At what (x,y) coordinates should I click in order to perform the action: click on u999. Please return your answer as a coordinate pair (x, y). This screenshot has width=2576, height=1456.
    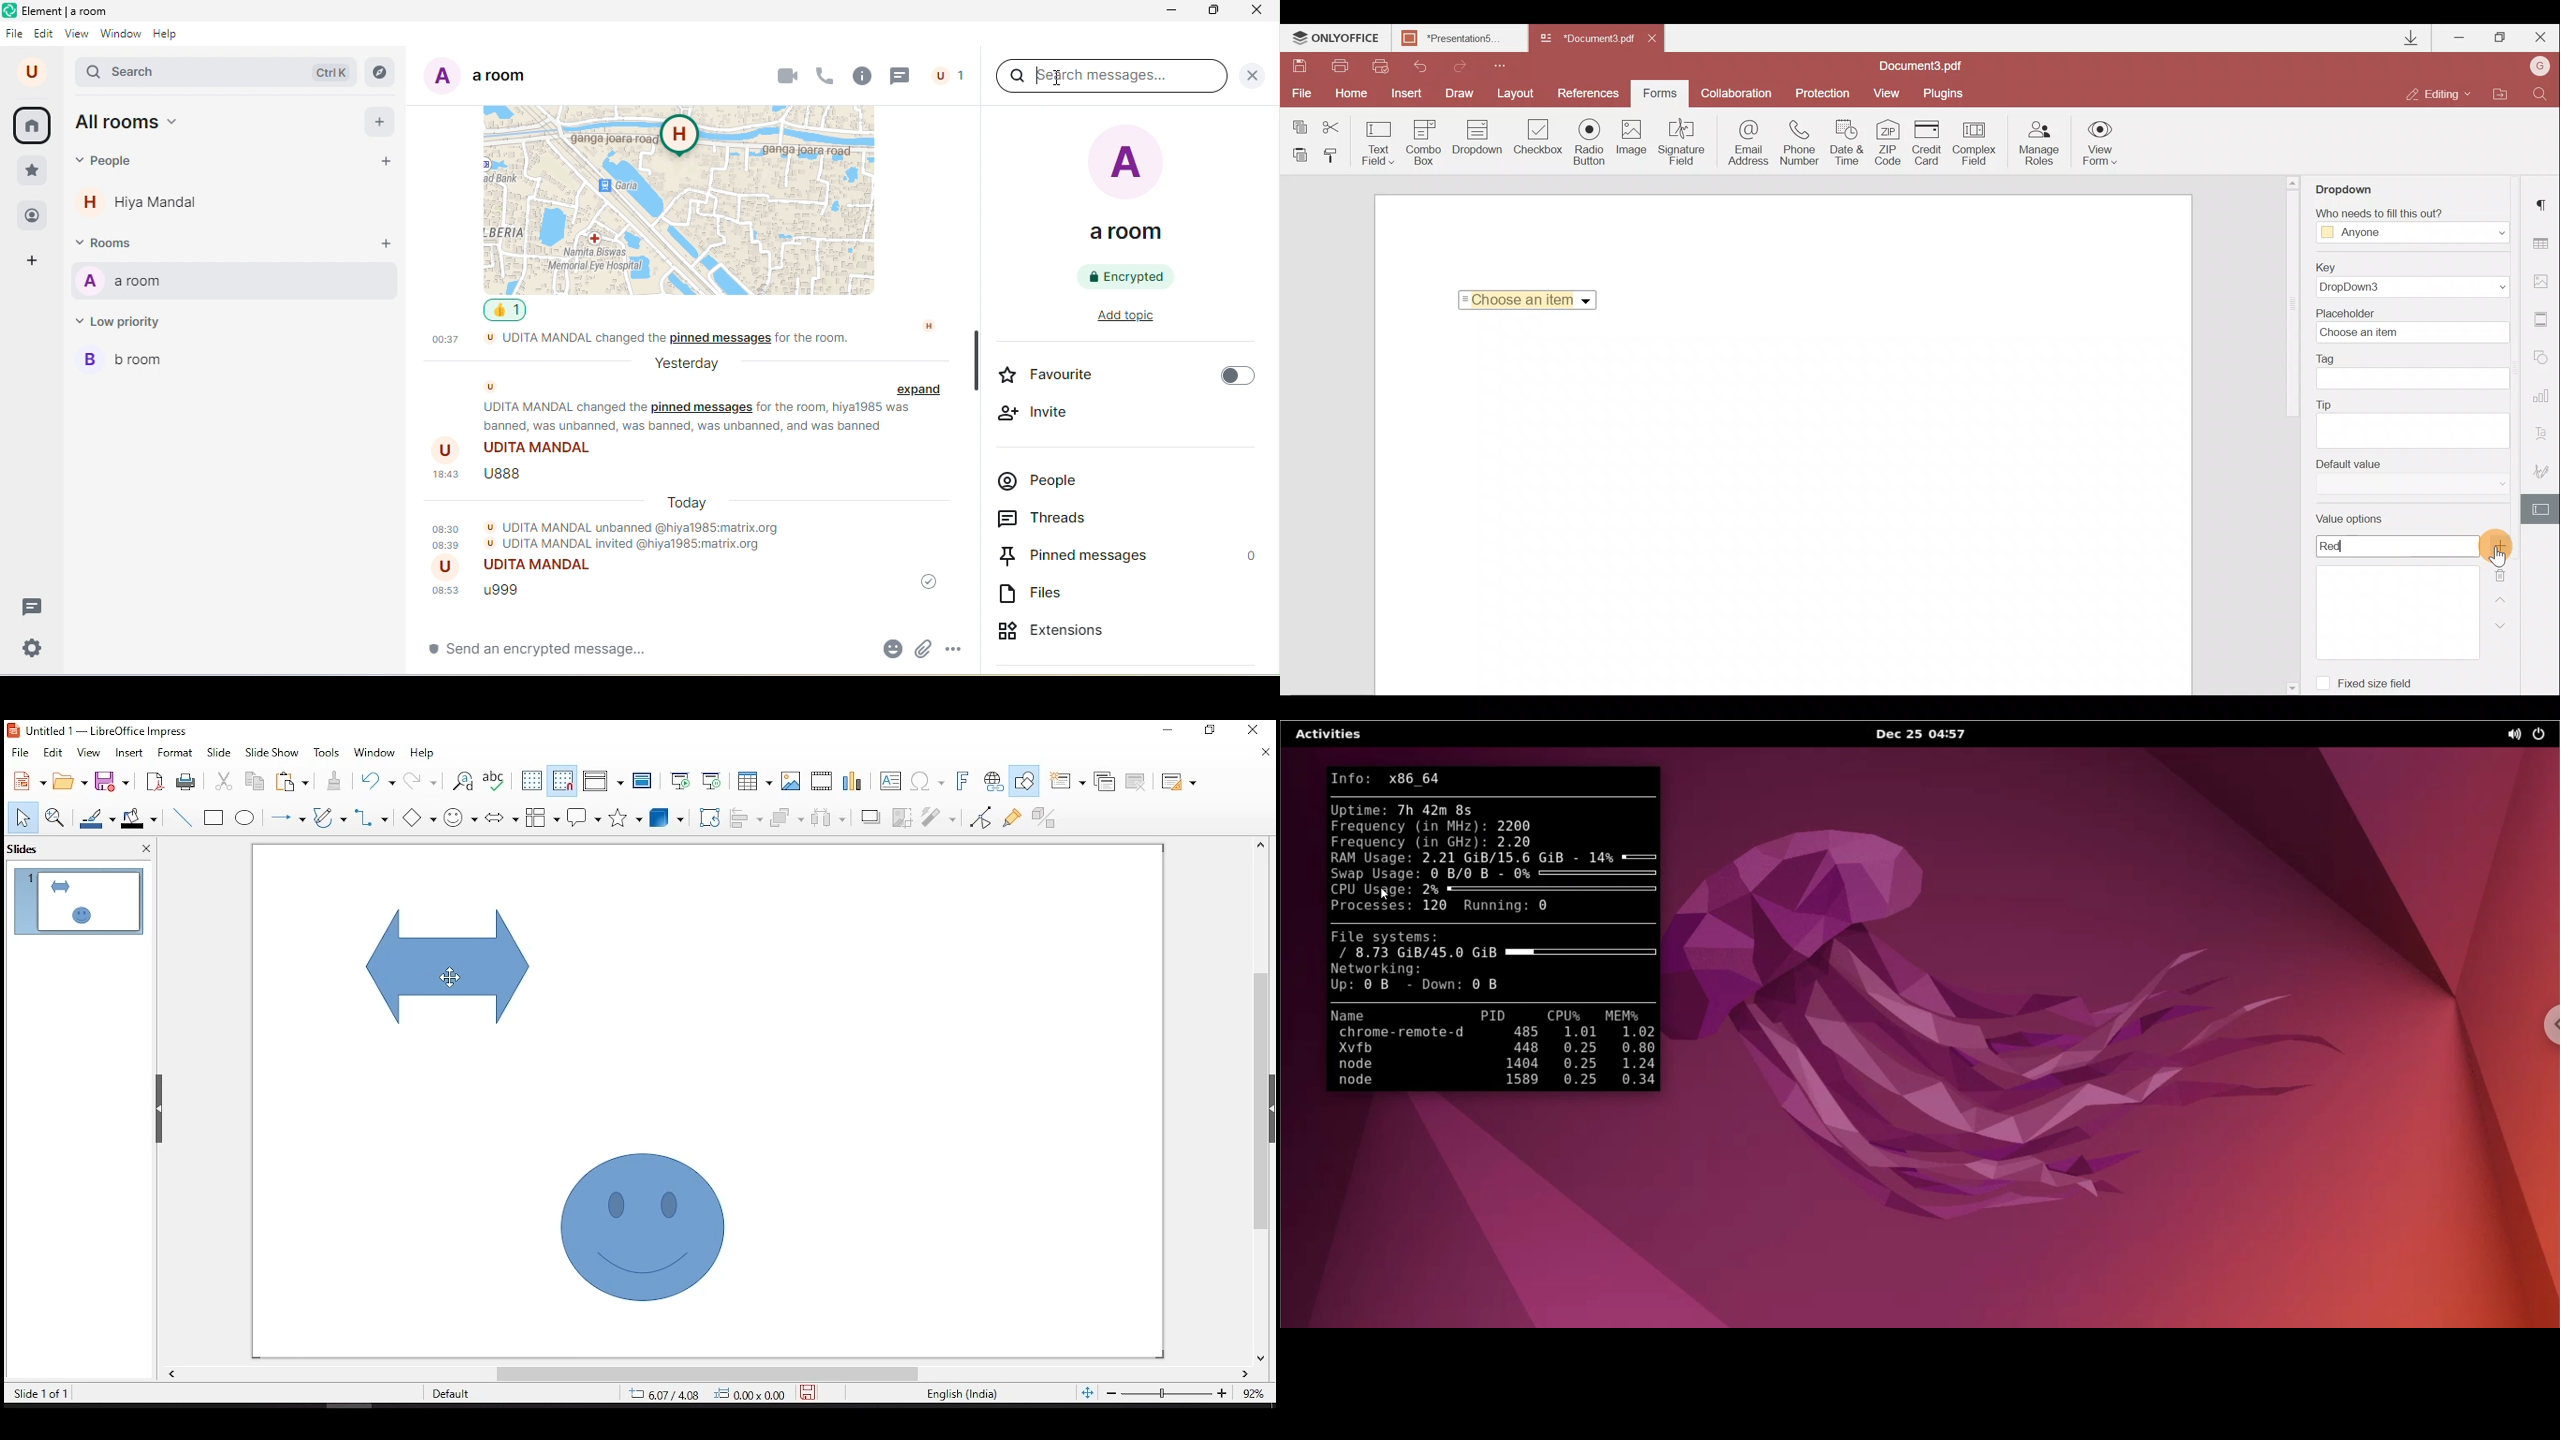
    Looking at the image, I should click on (487, 592).